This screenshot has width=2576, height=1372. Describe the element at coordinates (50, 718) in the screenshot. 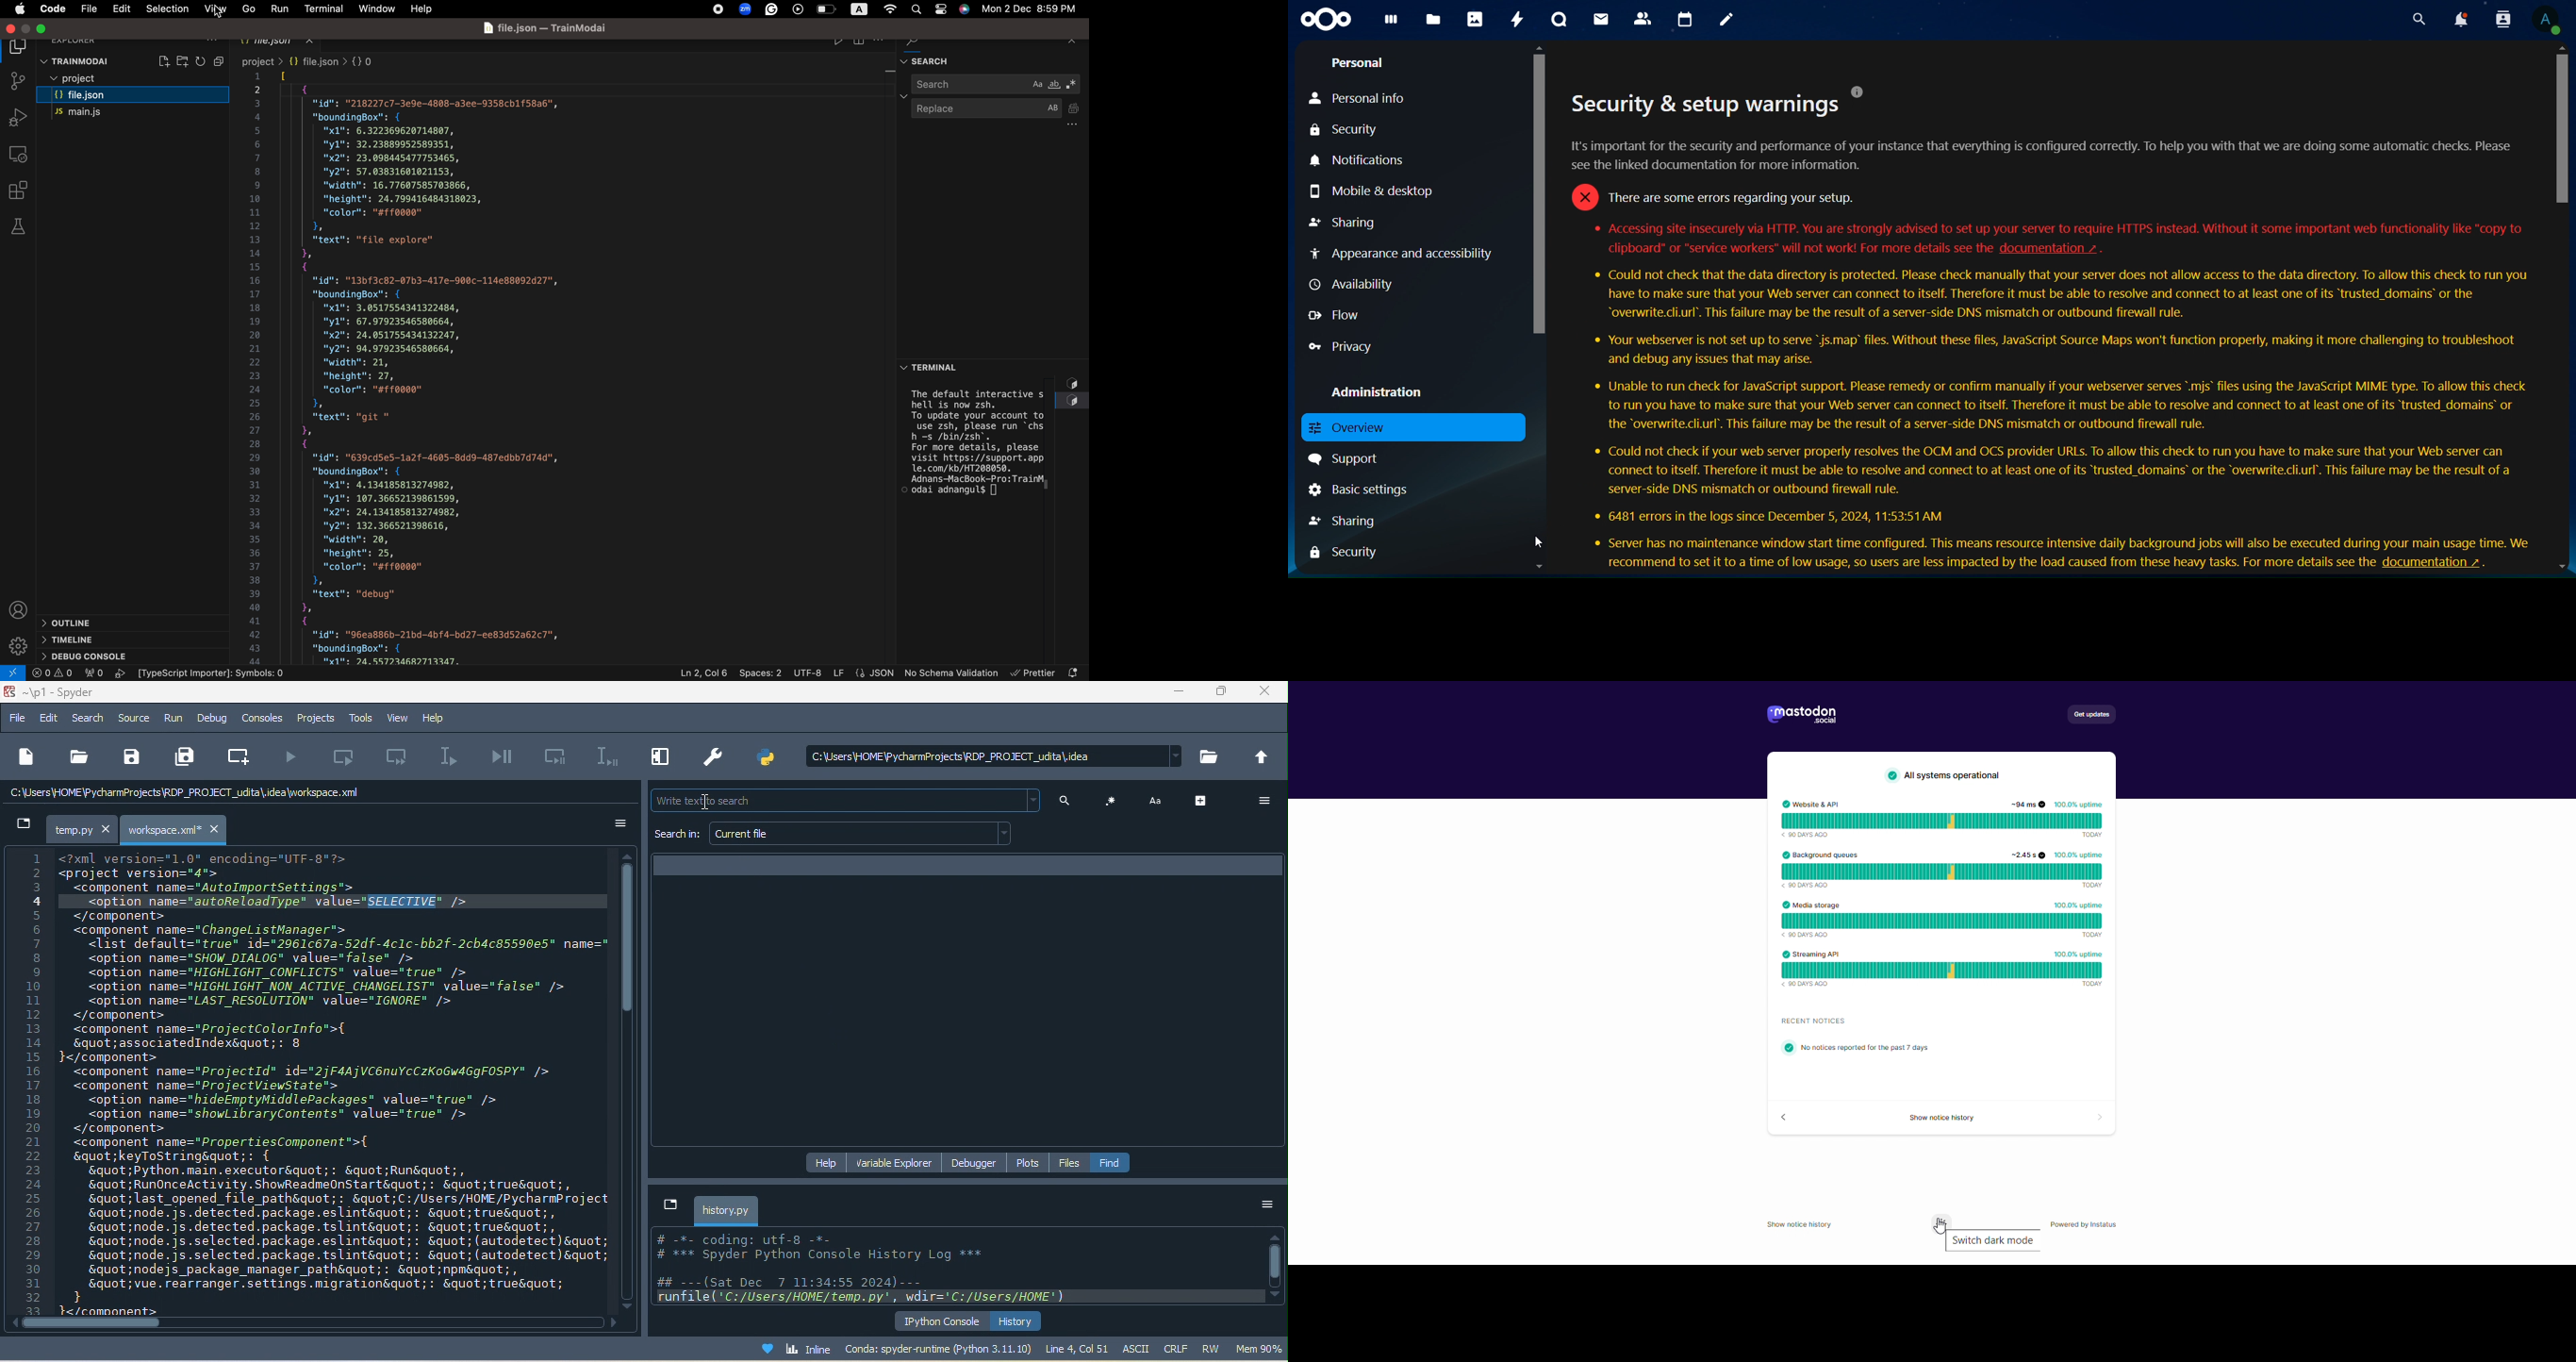

I see `edit` at that location.